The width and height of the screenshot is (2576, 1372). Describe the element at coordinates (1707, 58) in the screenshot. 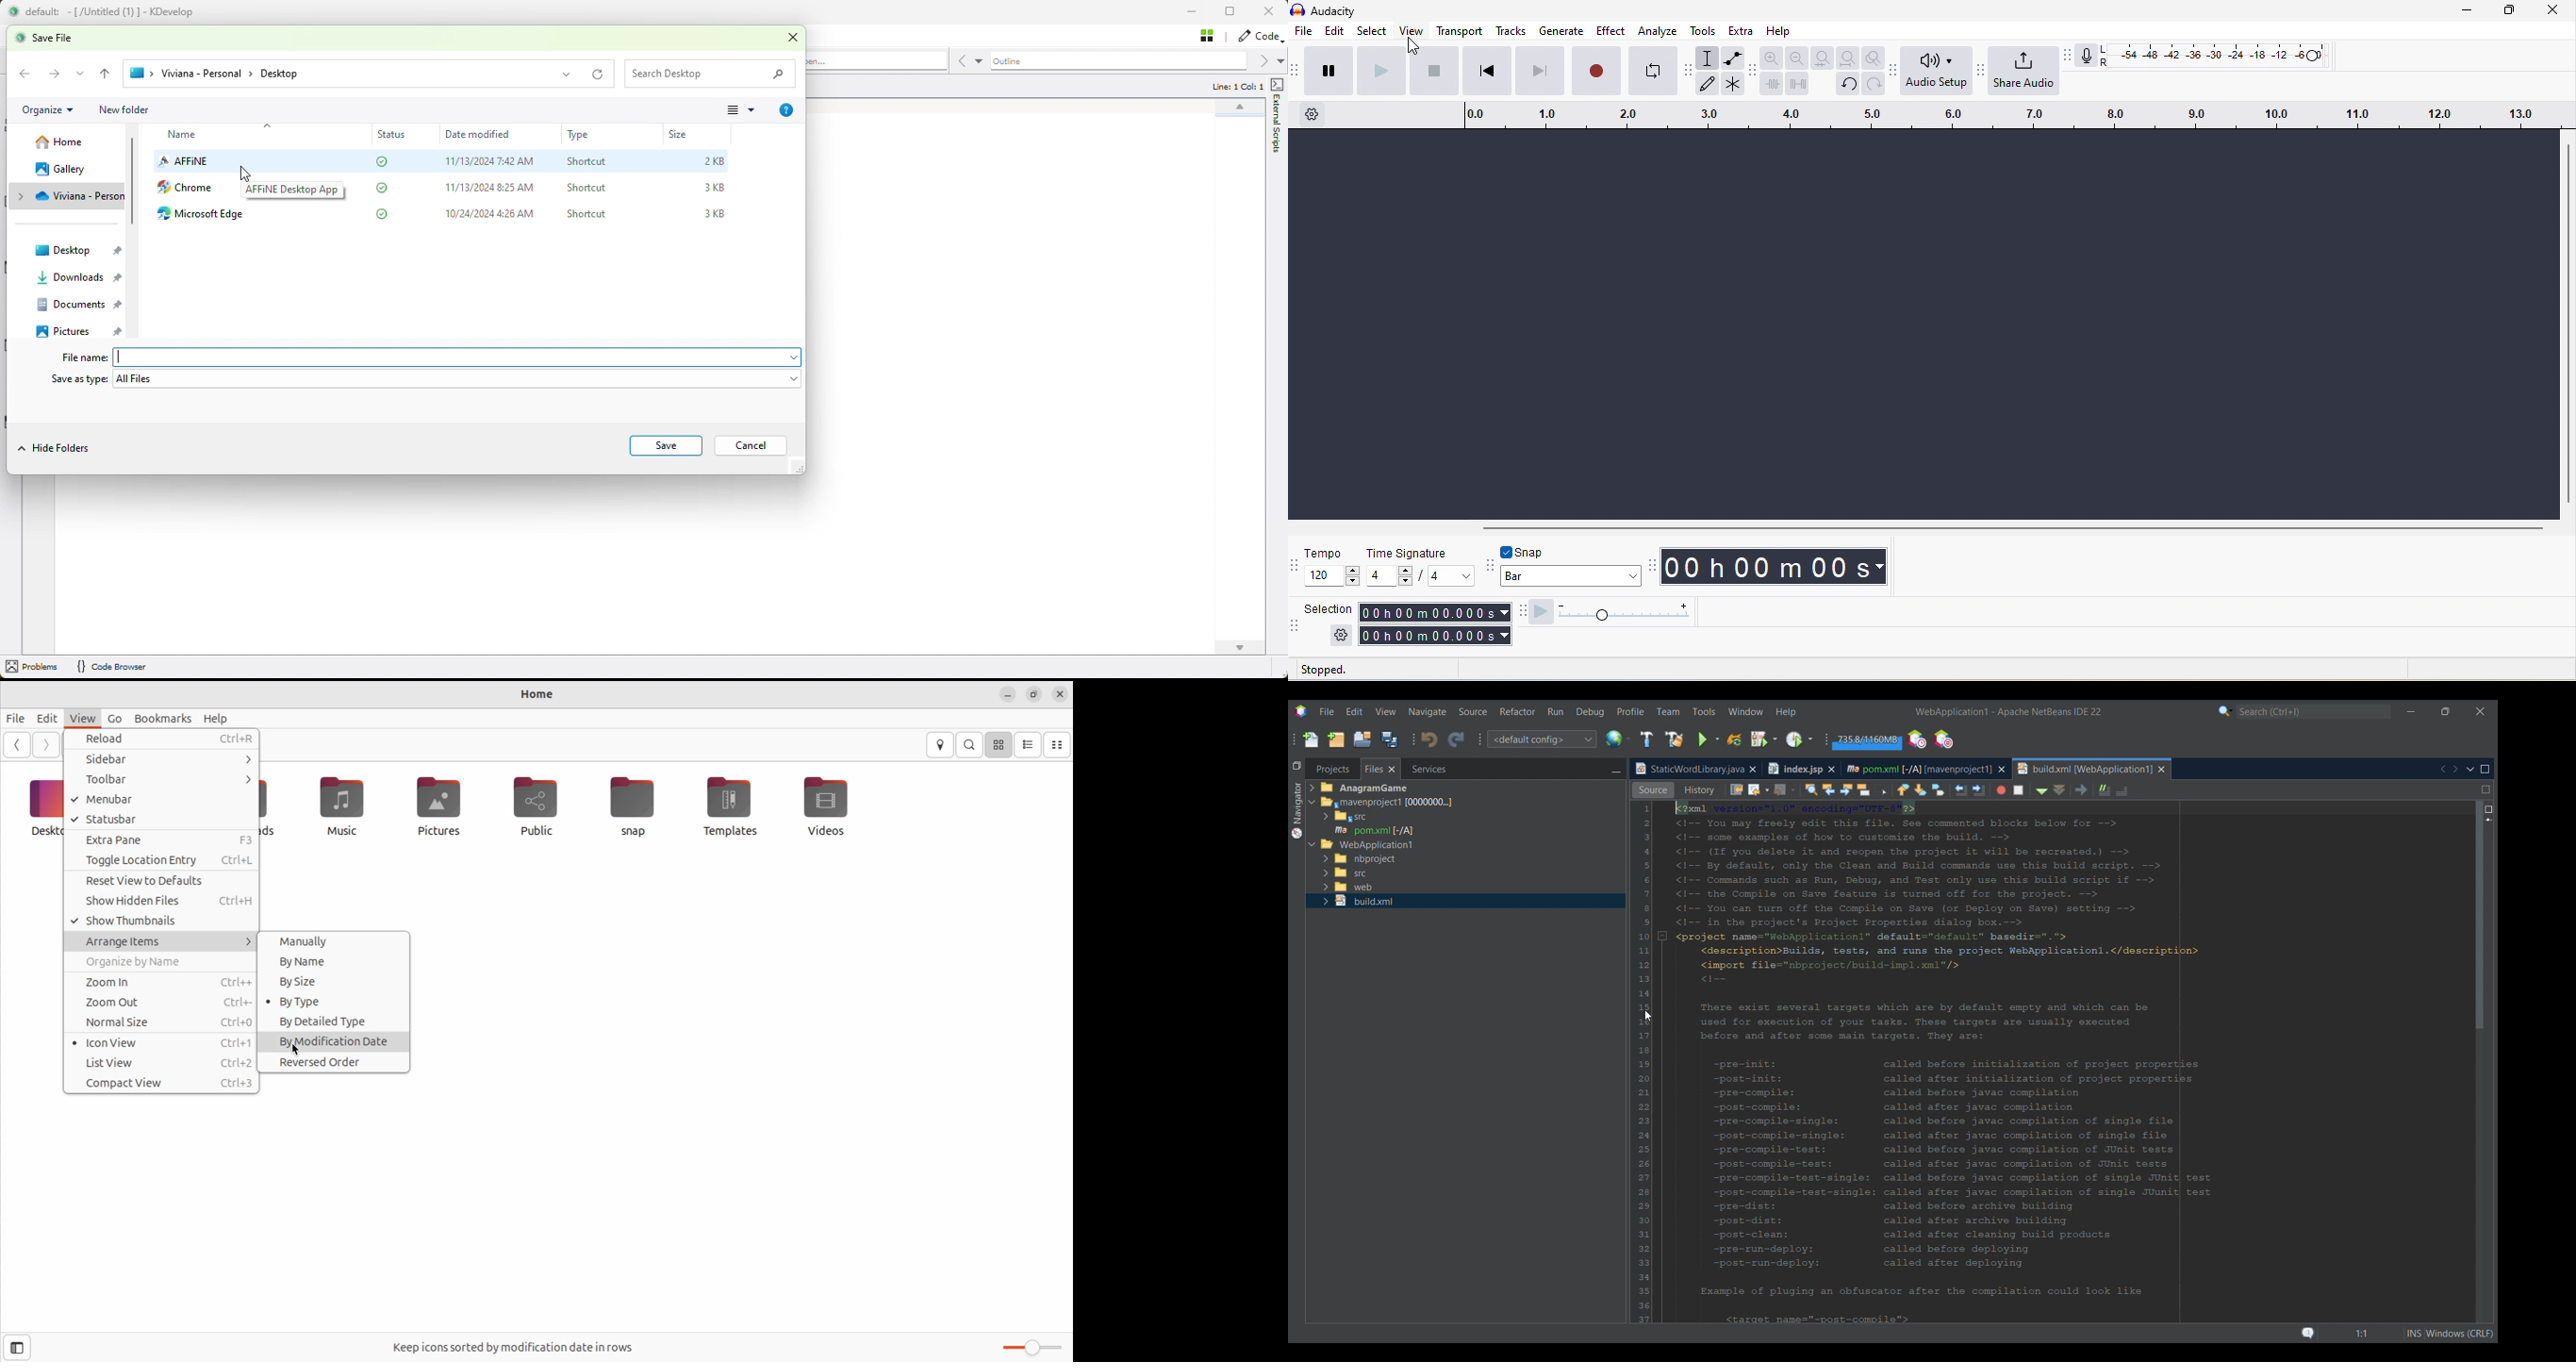

I see `selection tool` at that location.